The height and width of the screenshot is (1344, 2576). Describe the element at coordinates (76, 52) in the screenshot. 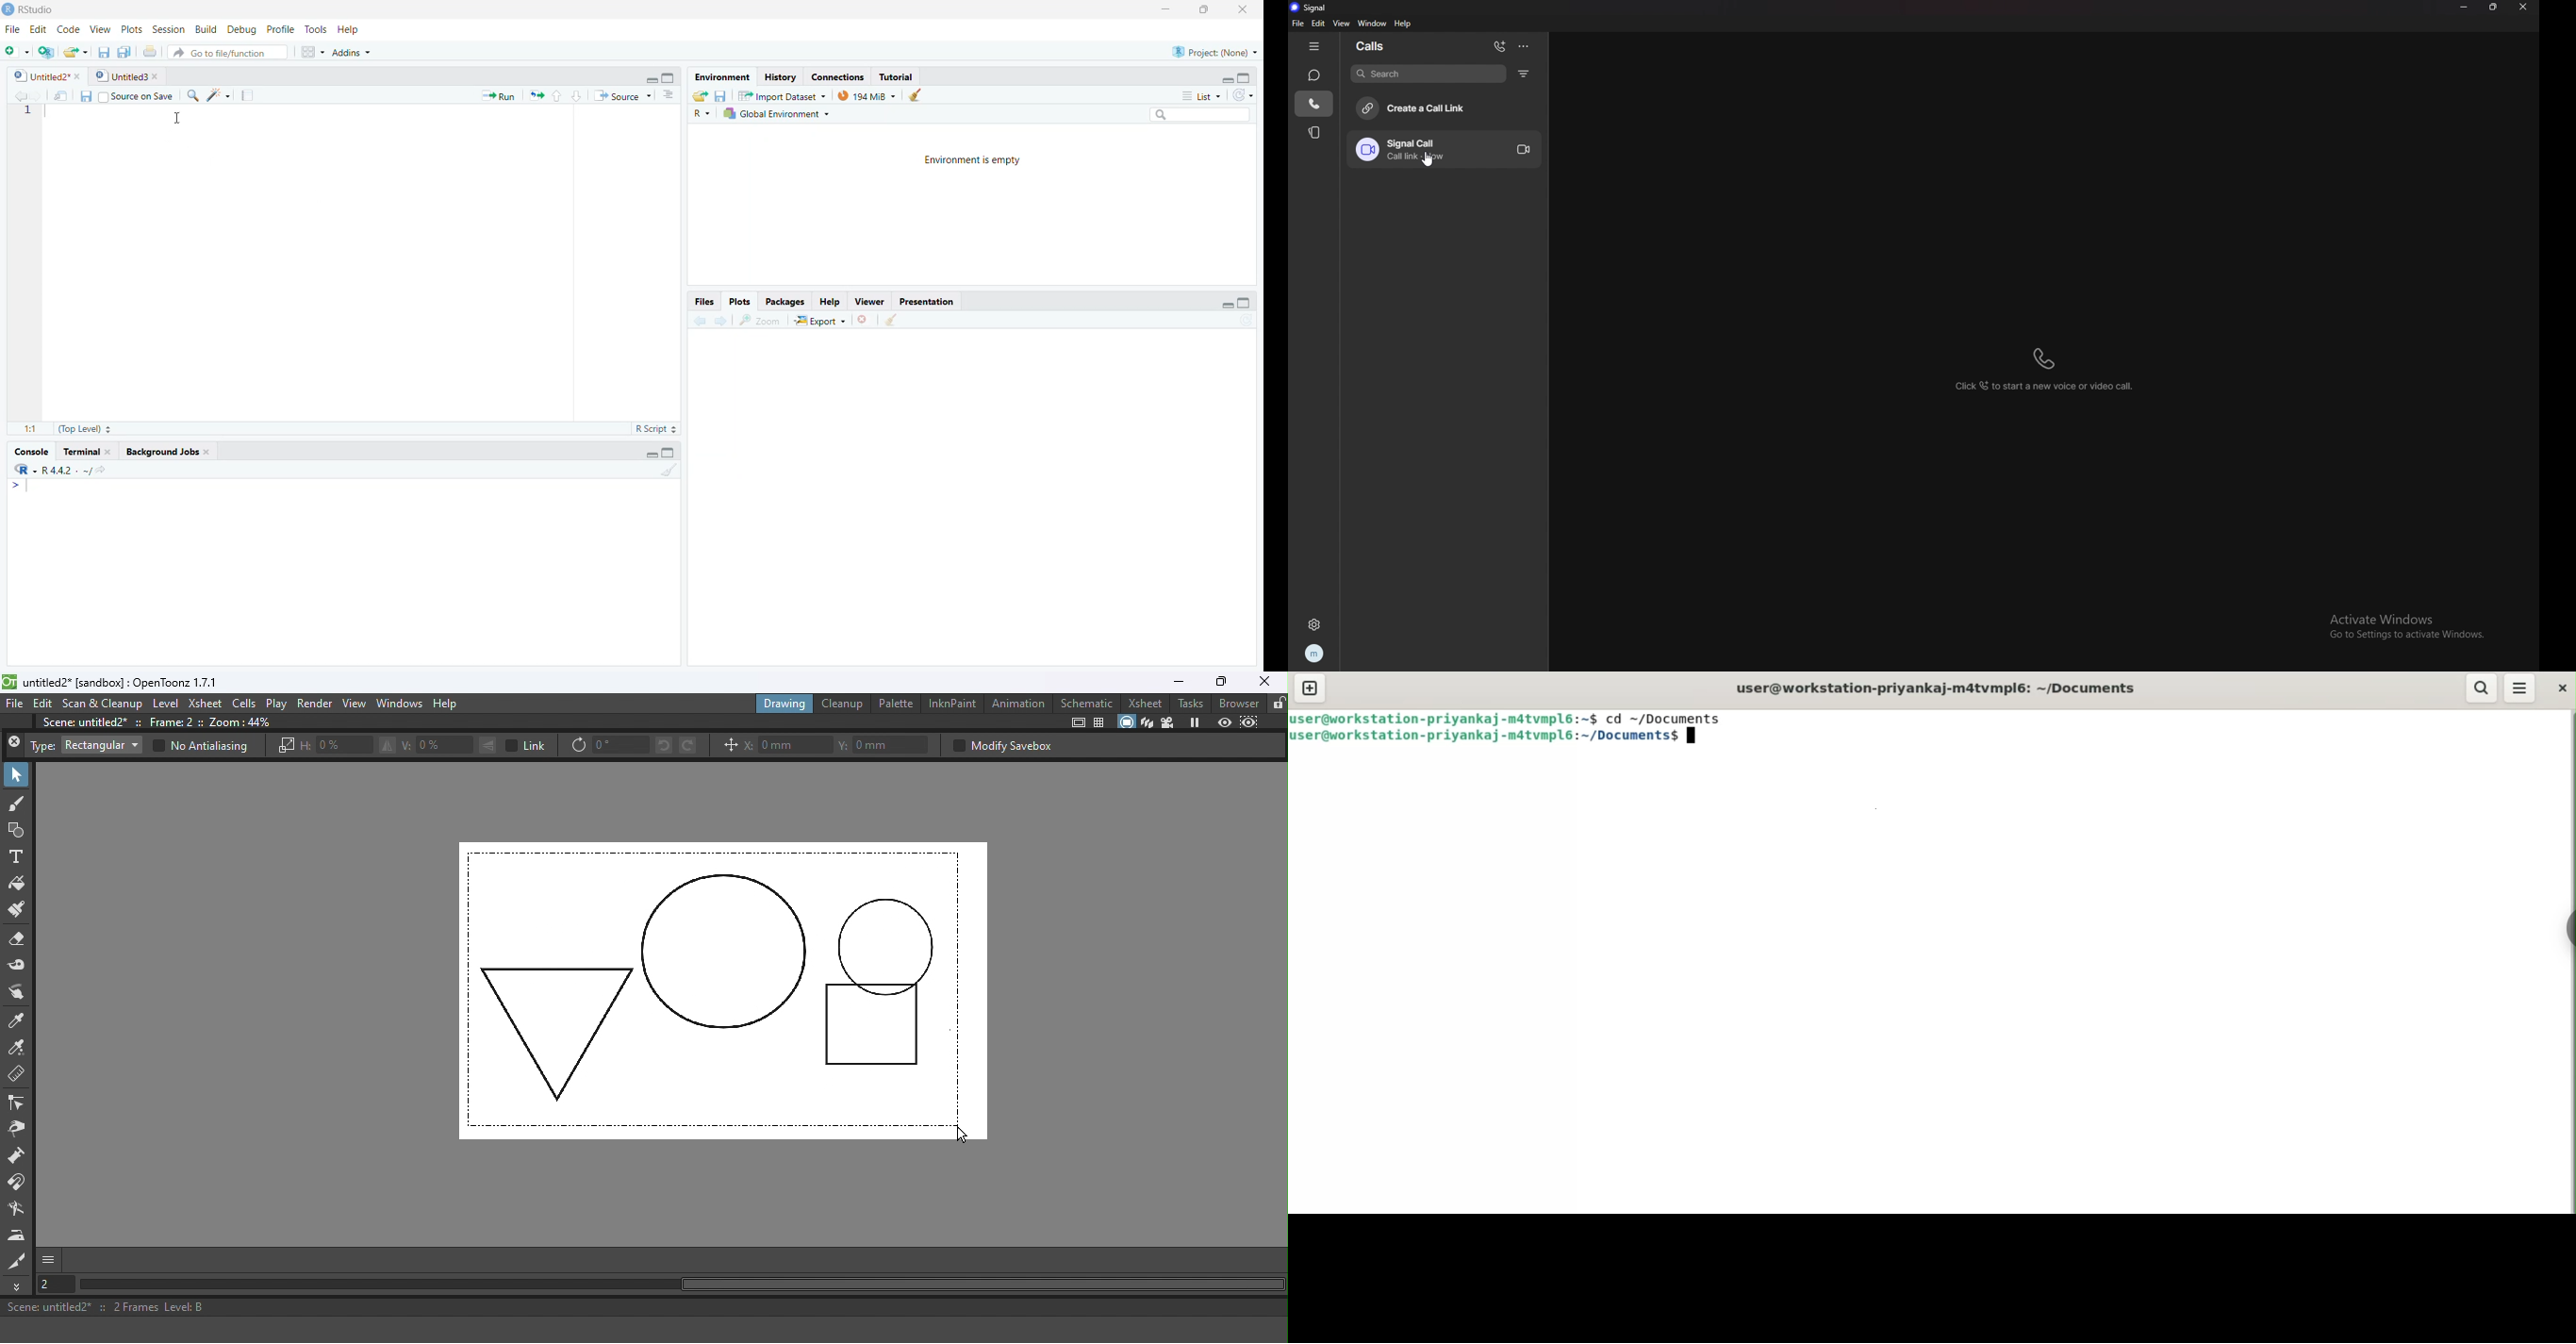

I see `open an exist file` at that location.